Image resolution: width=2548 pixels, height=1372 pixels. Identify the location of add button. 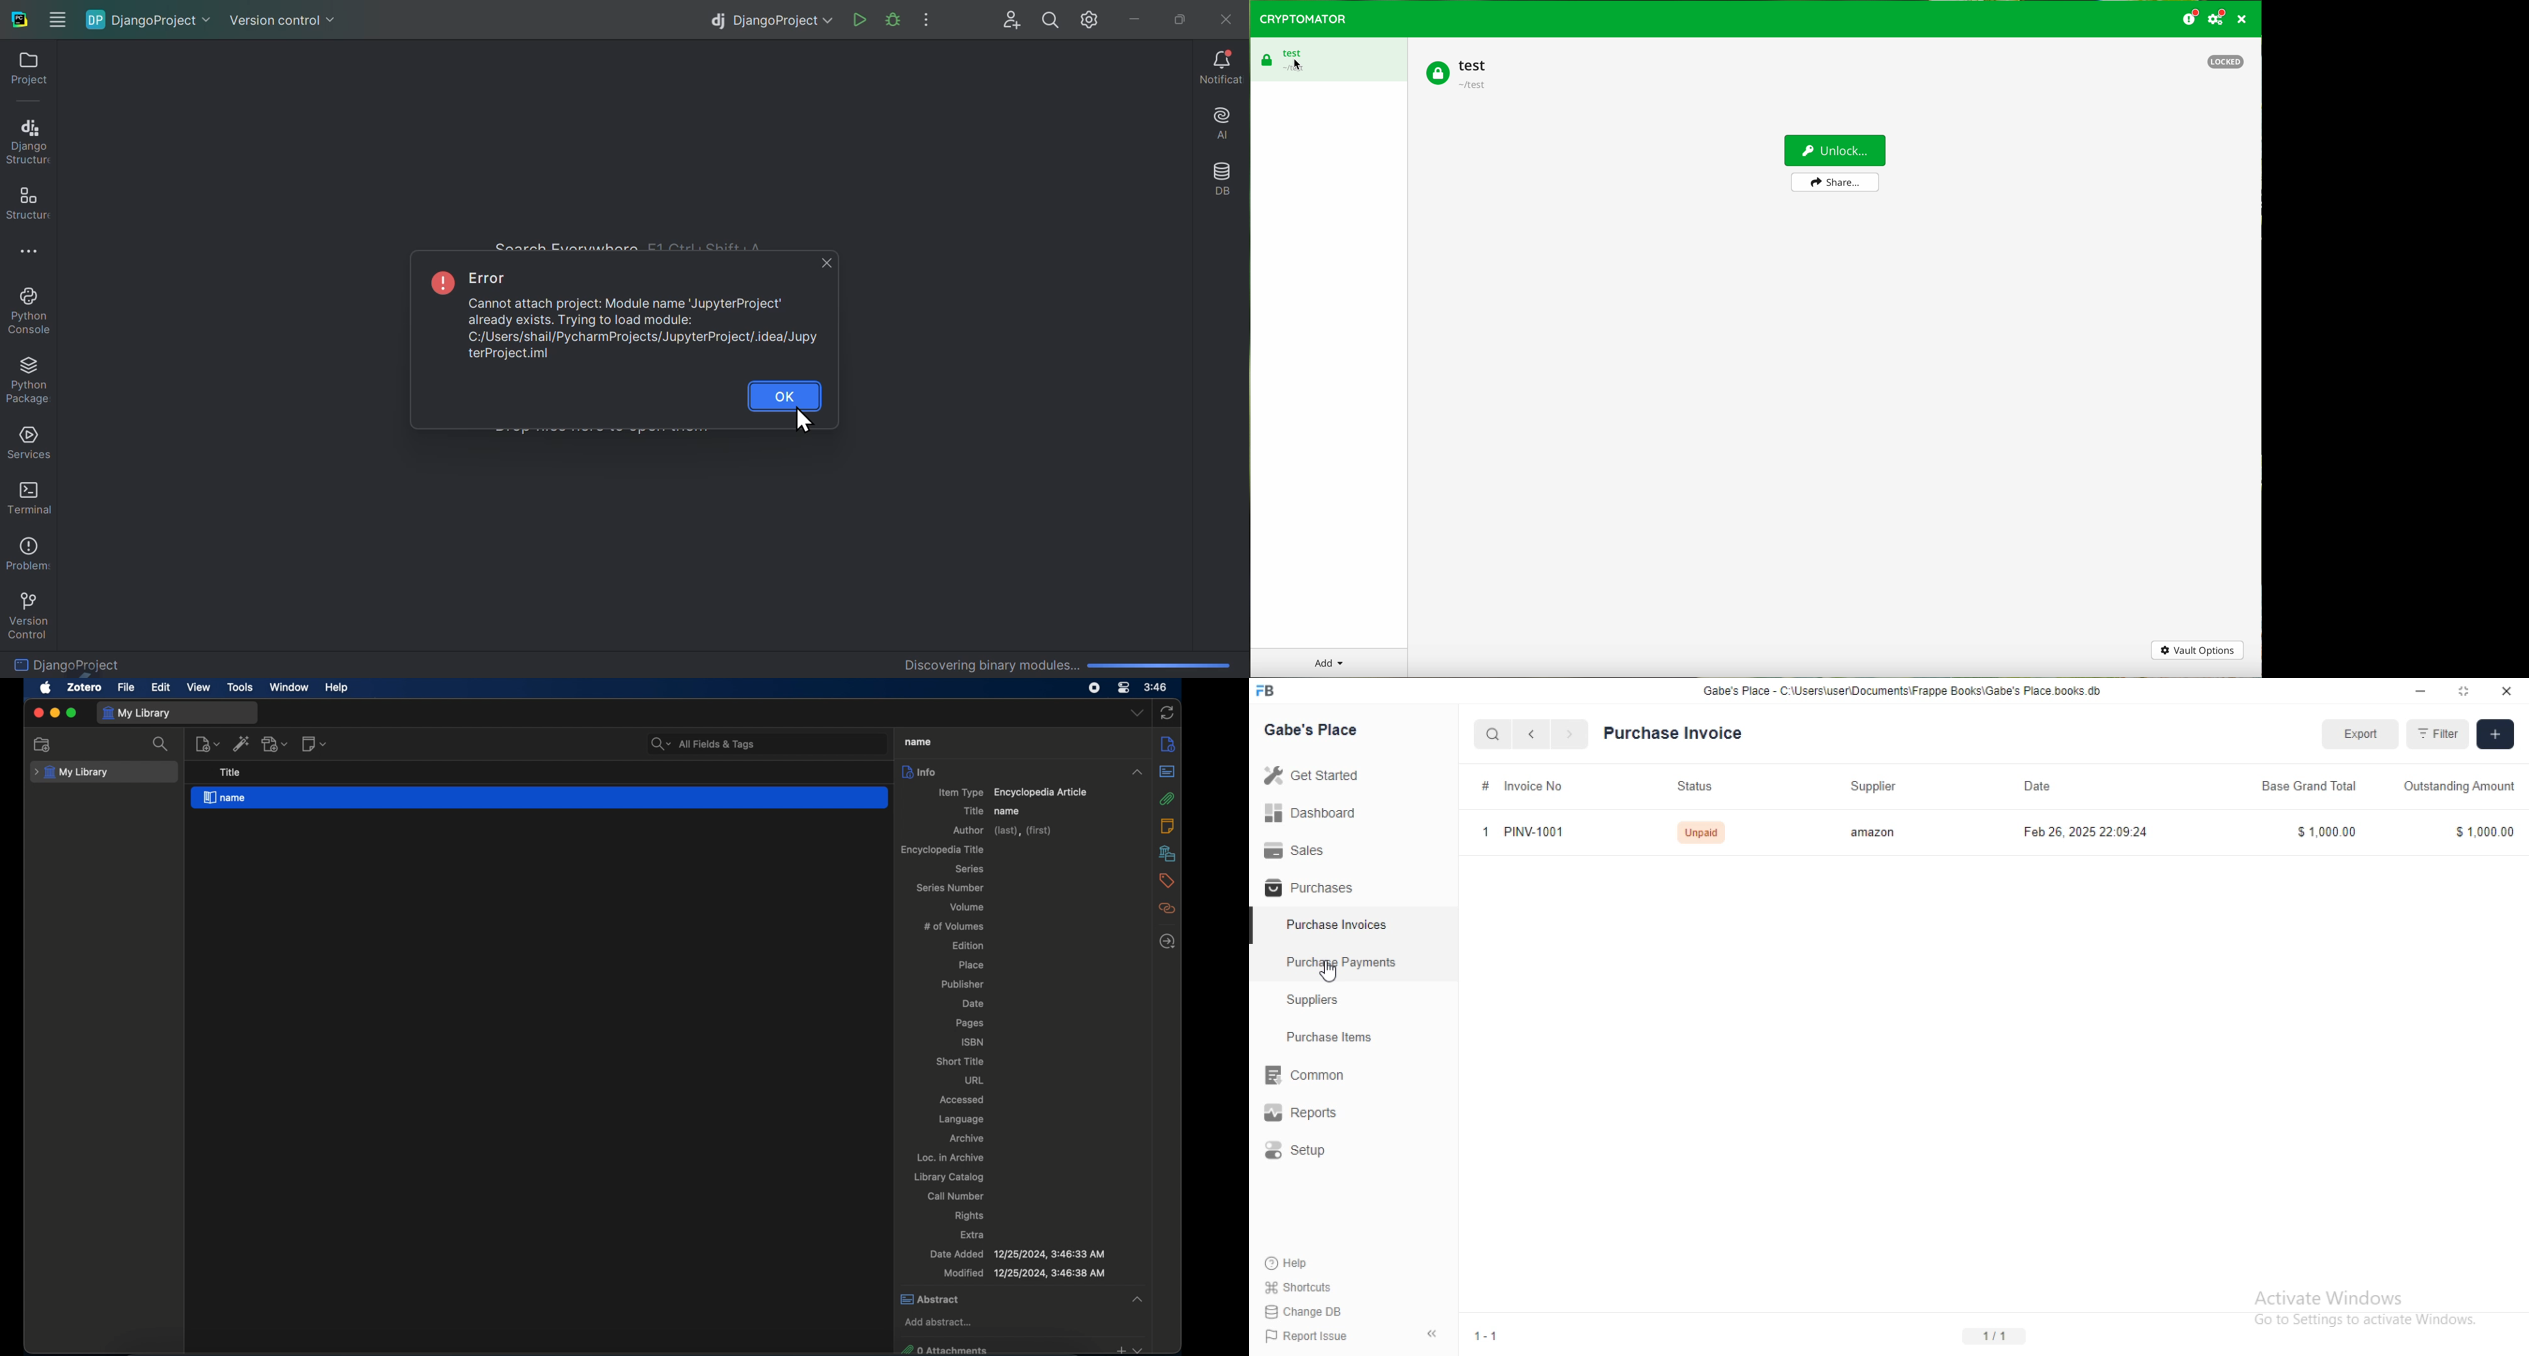
(1328, 663).